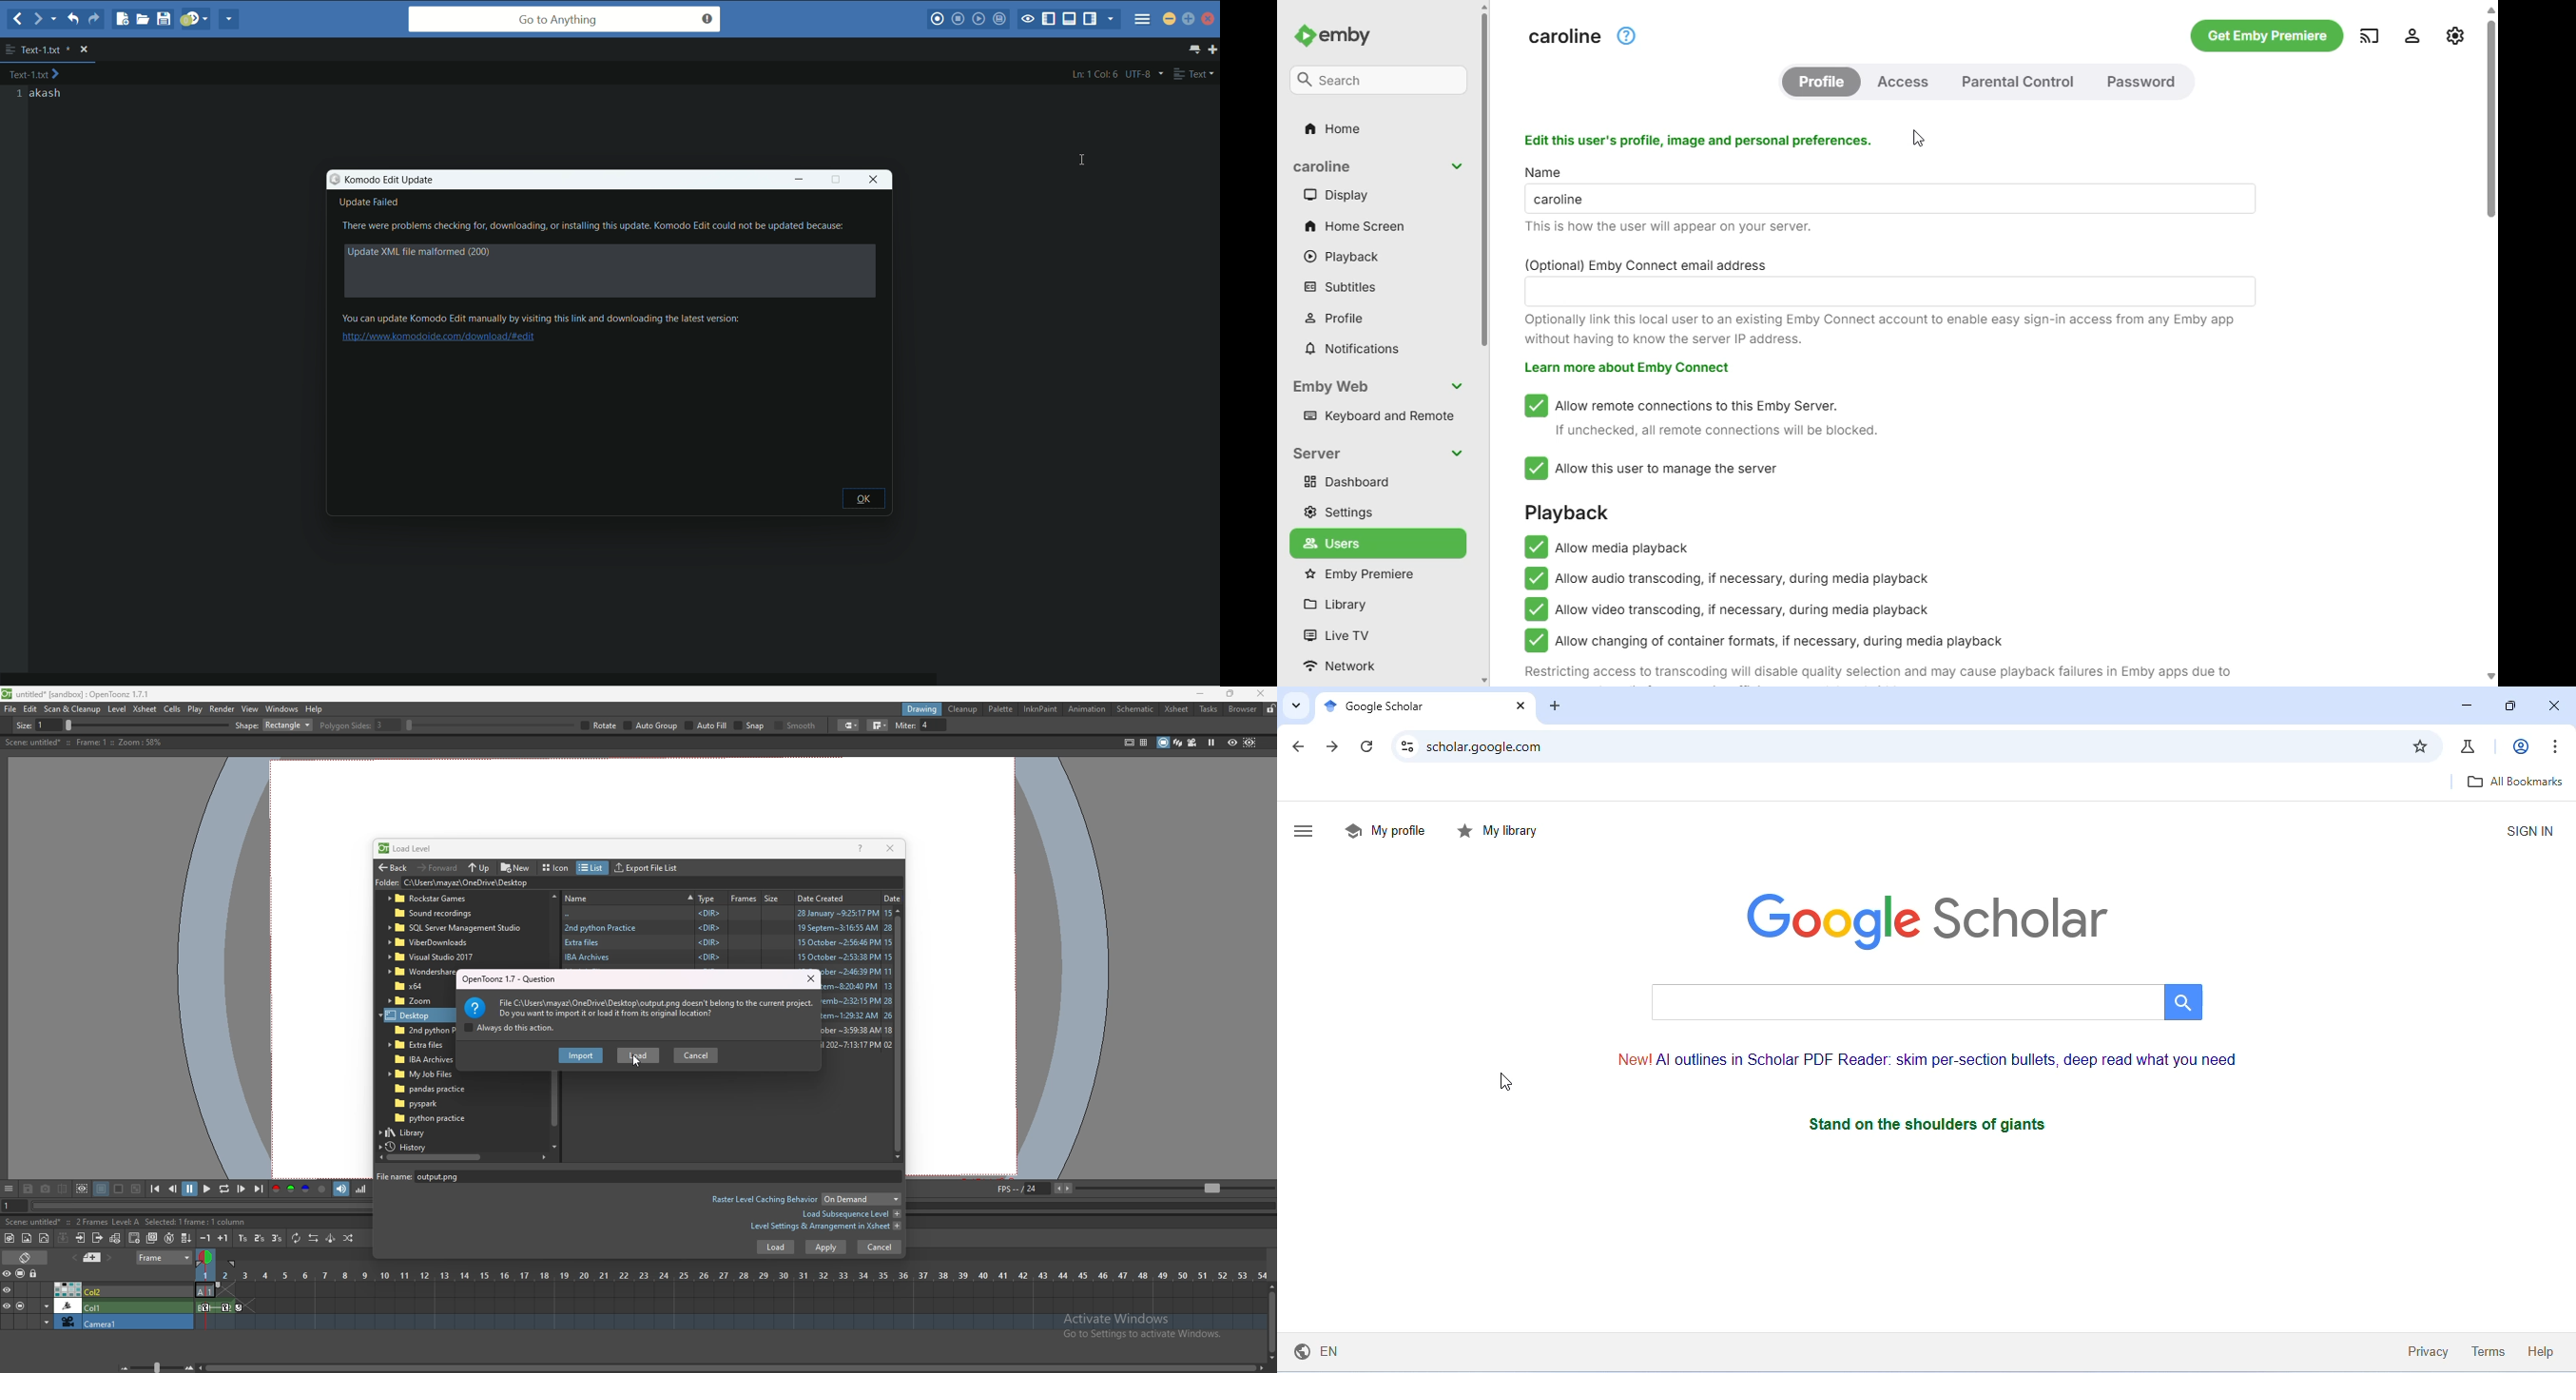 The height and width of the screenshot is (1400, 2576). What do you see at coordinates (1271, 708) in the screenshot?
I see `lock` at bounding box center [1271, 708].